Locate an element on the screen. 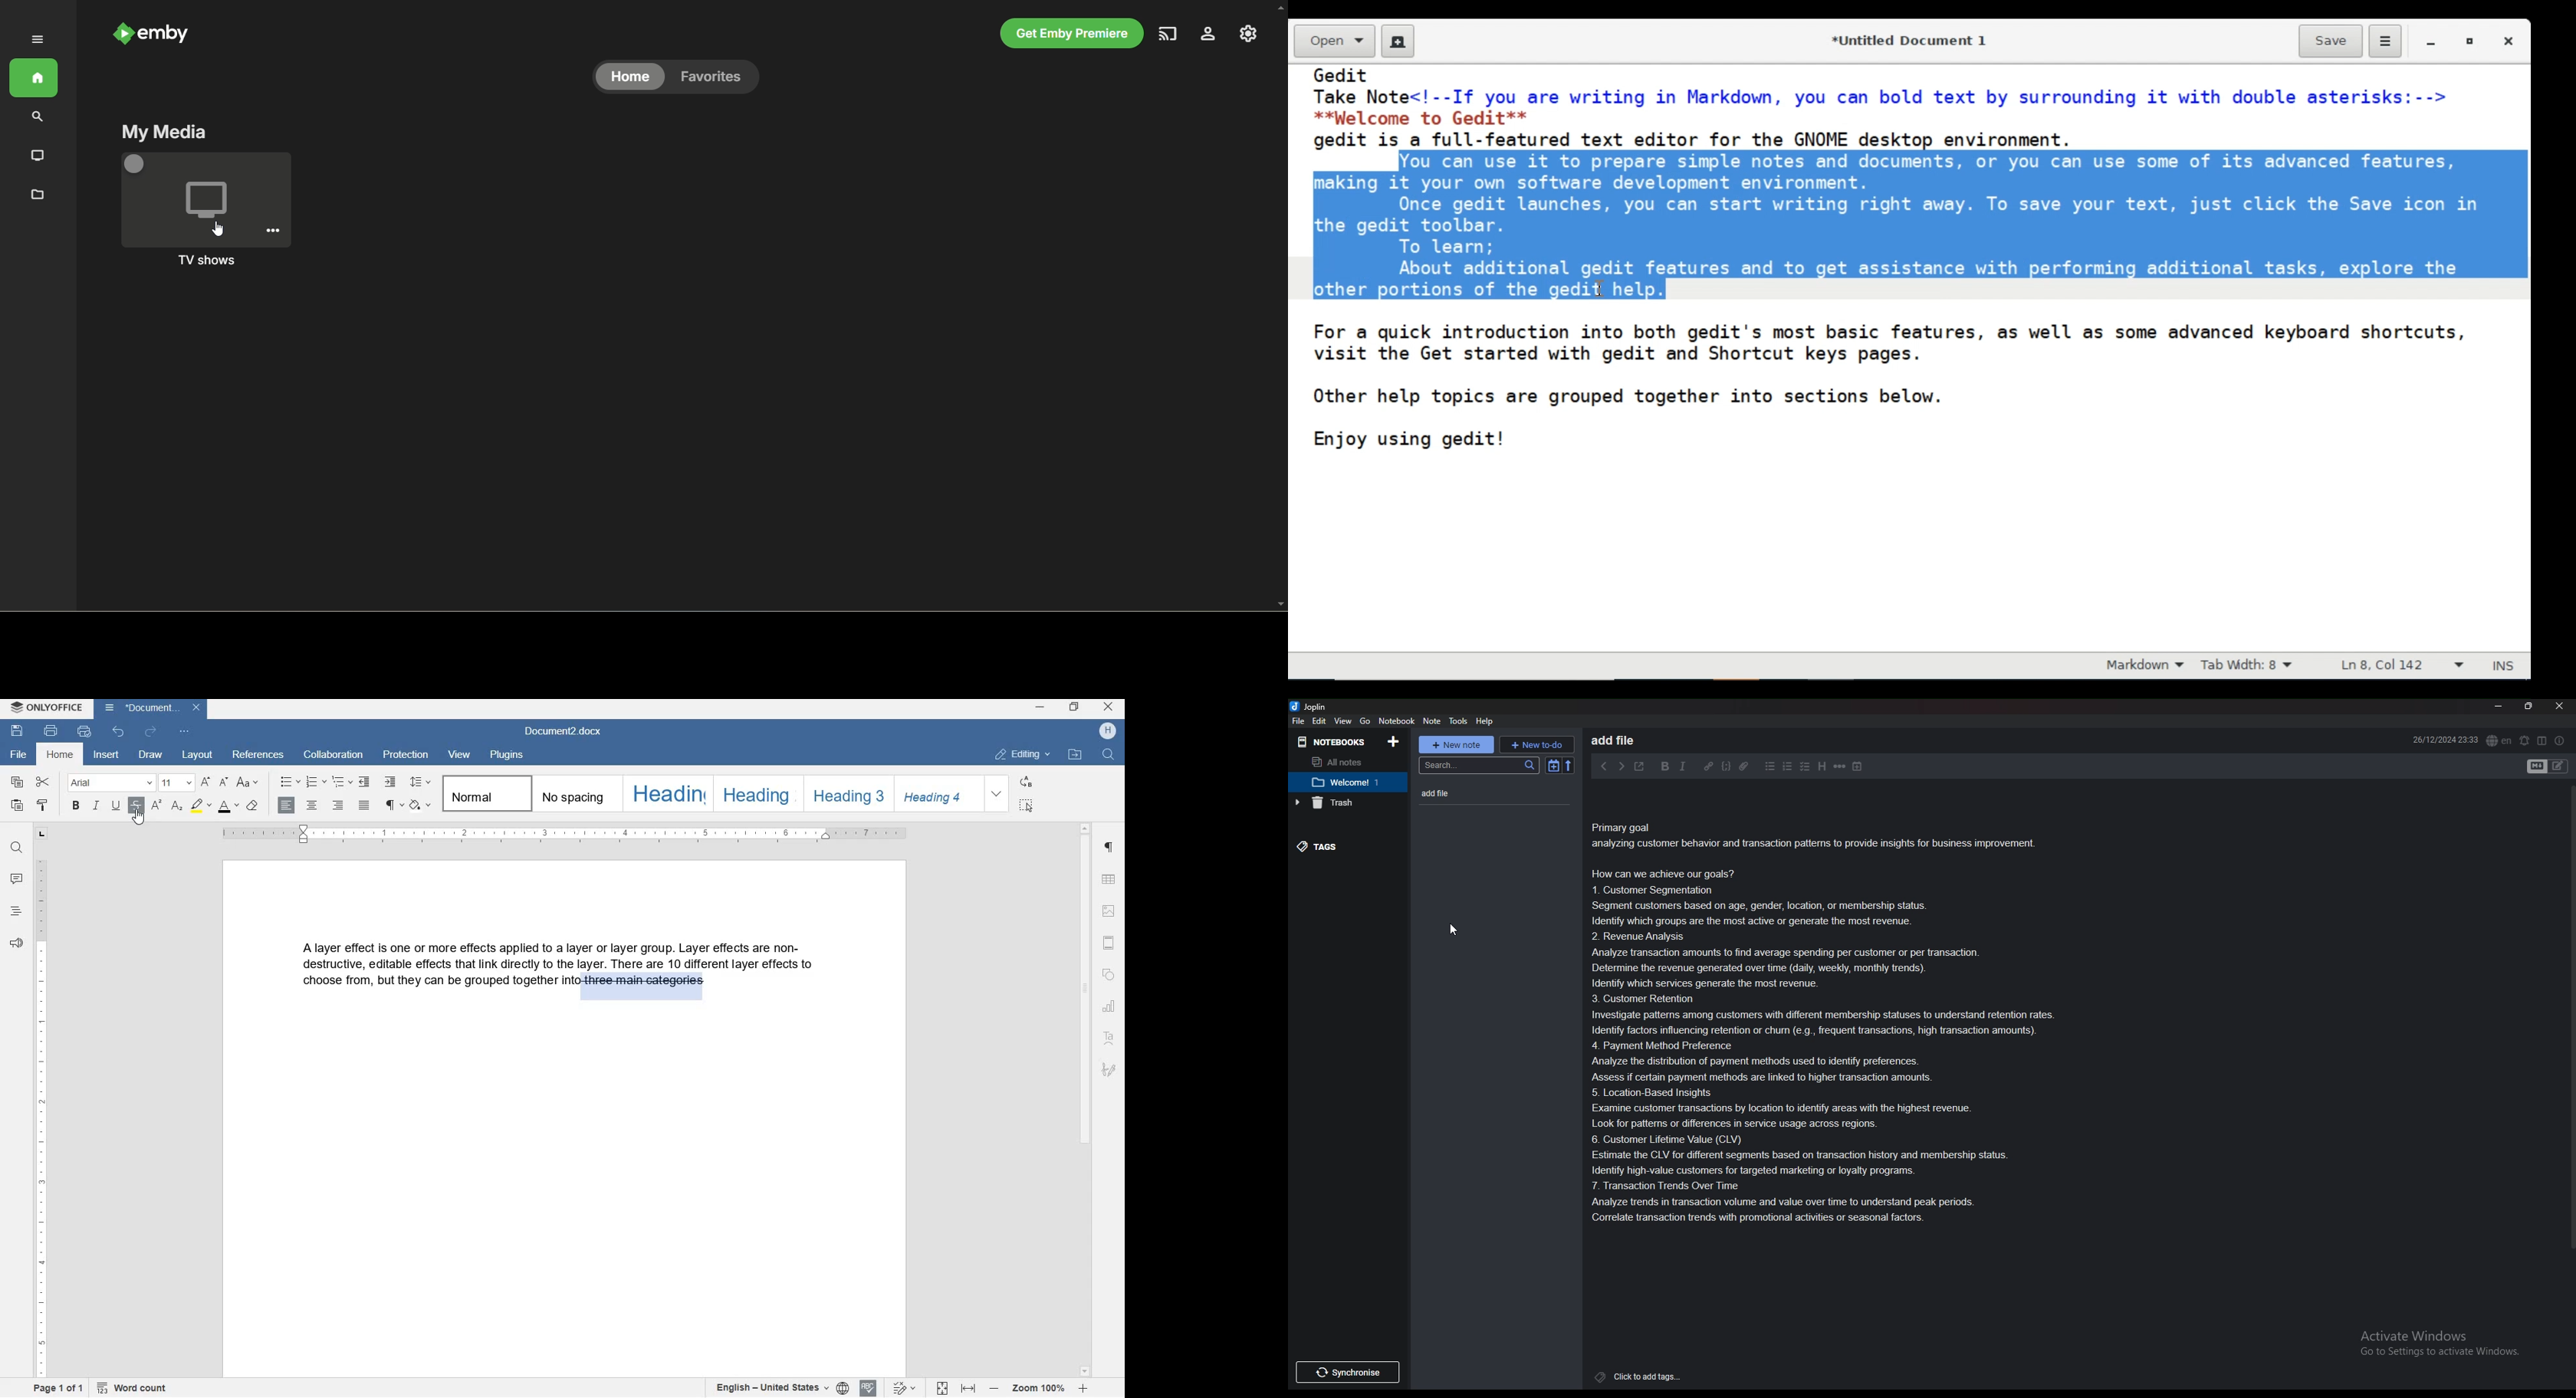 The width and height of the screenshot is (2576, 1400). tab is located at coordinates (42, 834).